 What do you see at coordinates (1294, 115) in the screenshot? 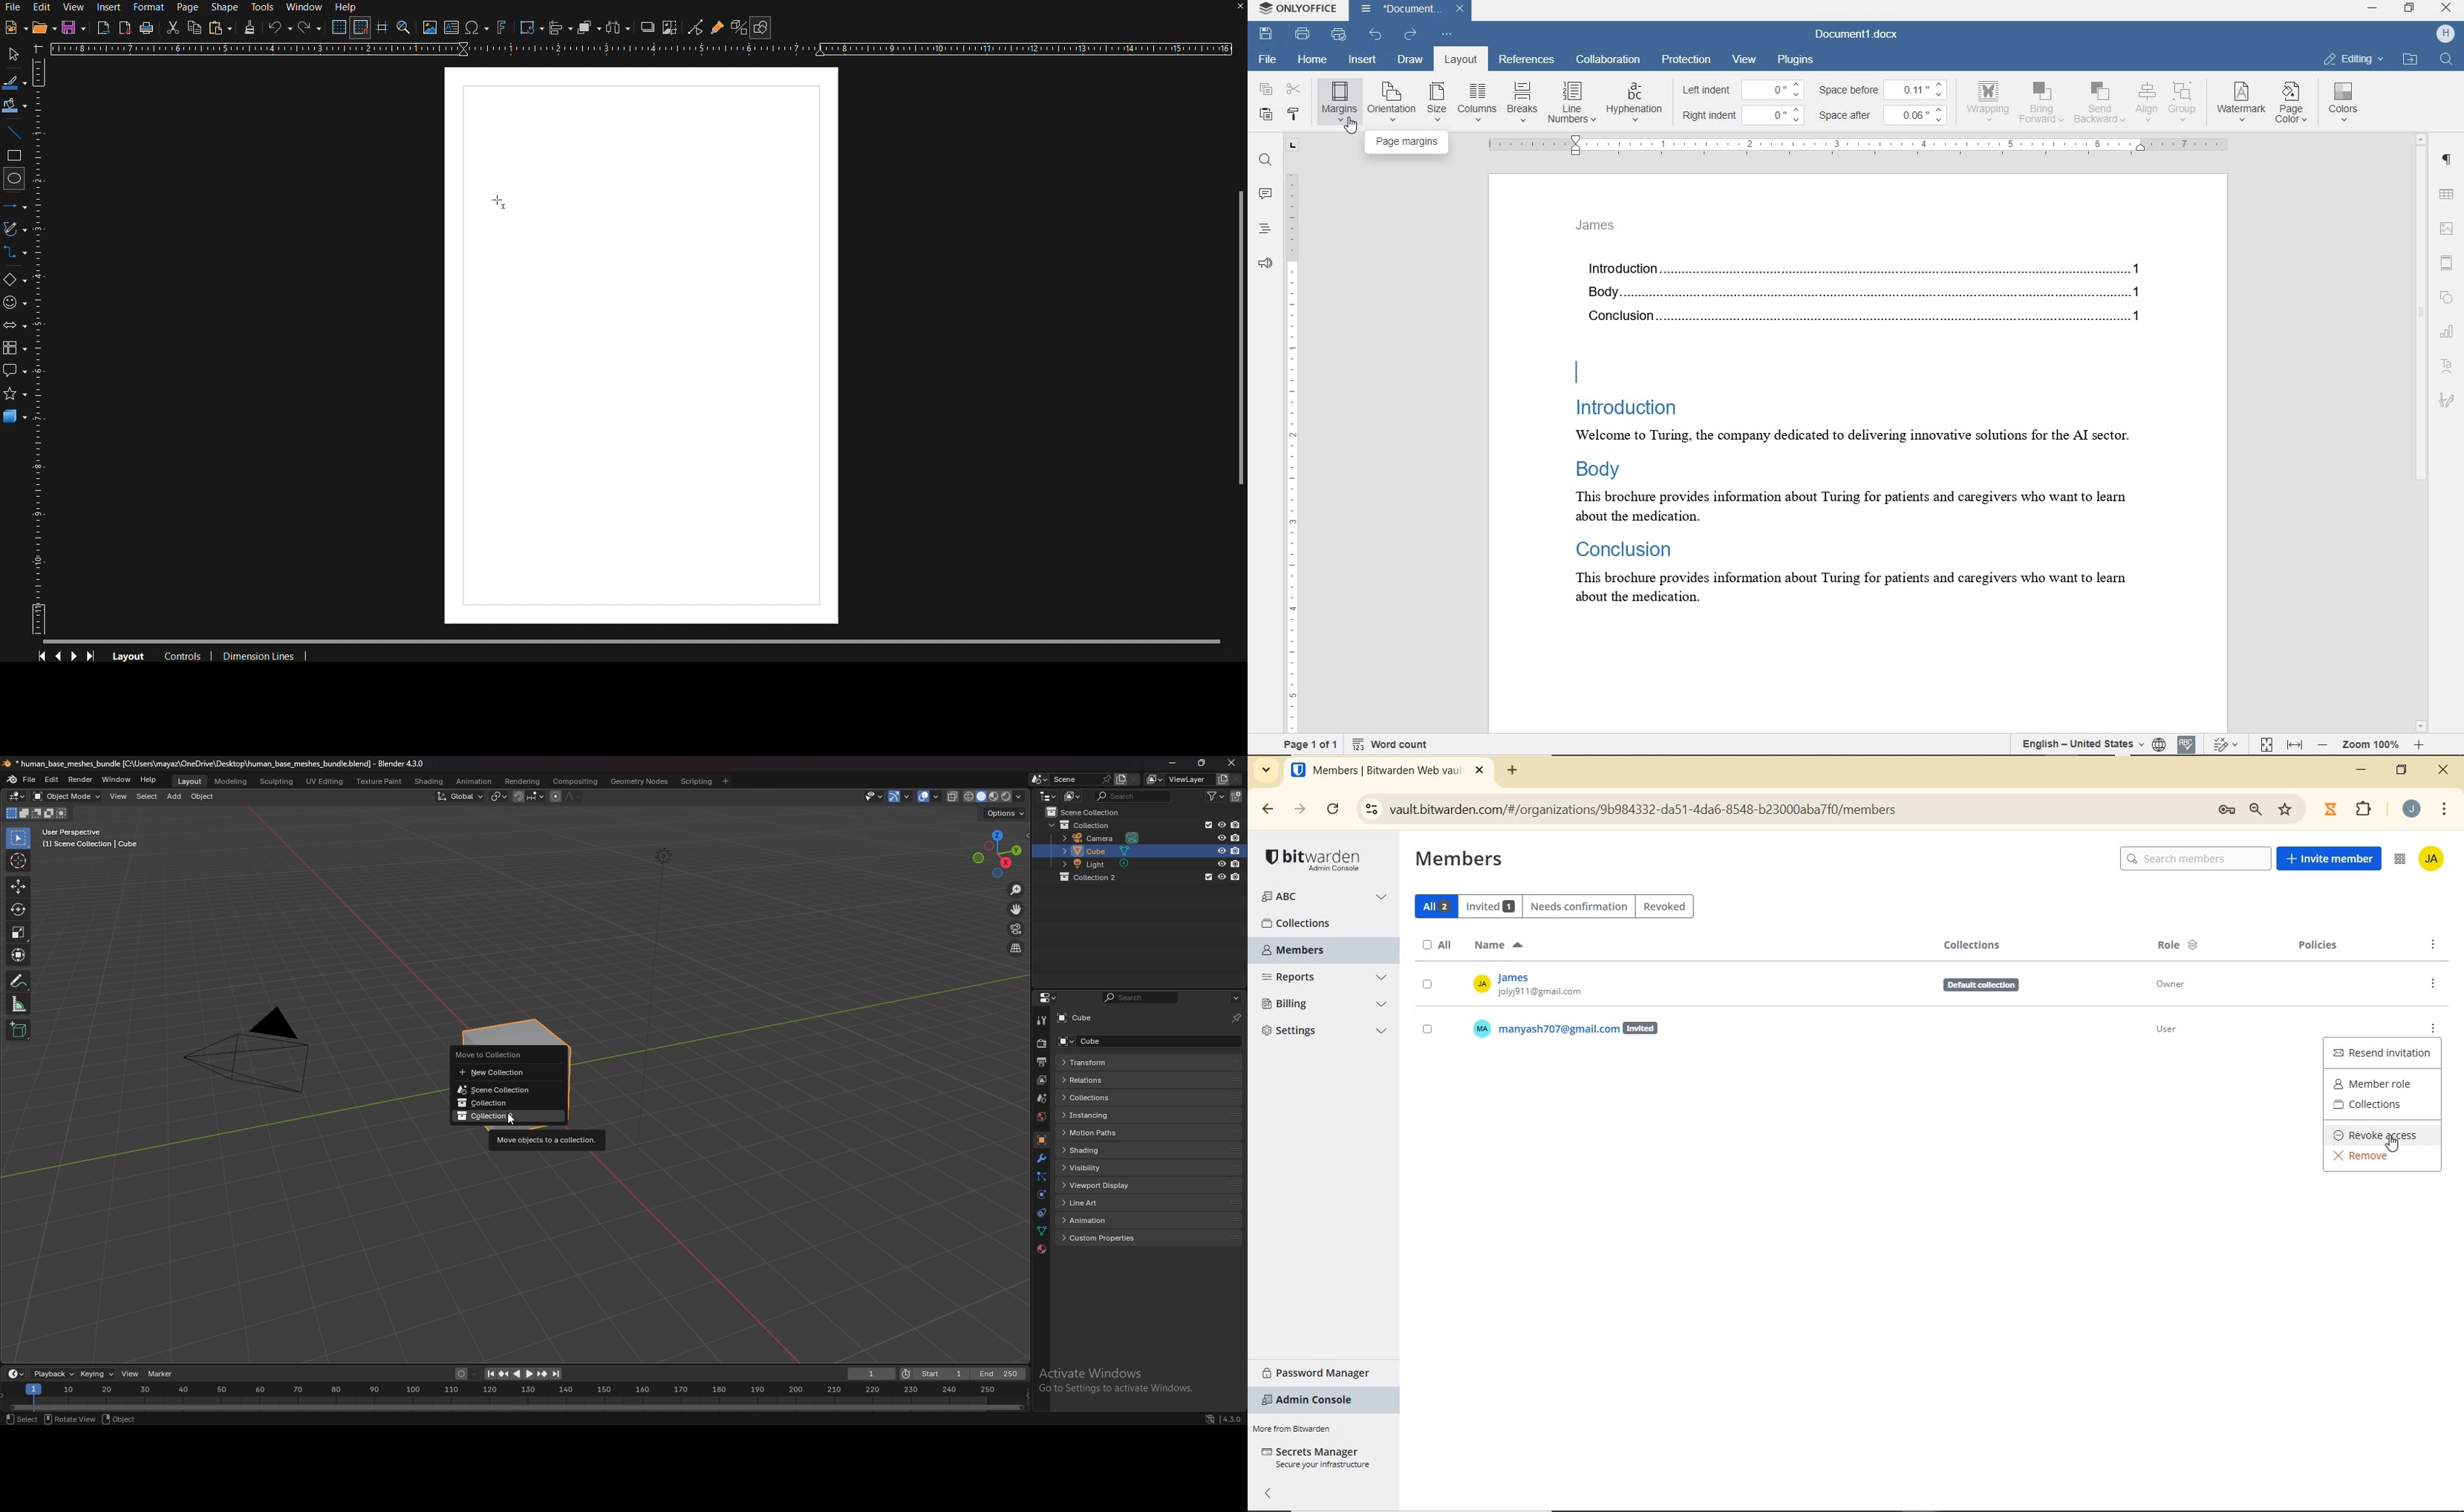
I see `copy style` at bounding box center [1294, 115].